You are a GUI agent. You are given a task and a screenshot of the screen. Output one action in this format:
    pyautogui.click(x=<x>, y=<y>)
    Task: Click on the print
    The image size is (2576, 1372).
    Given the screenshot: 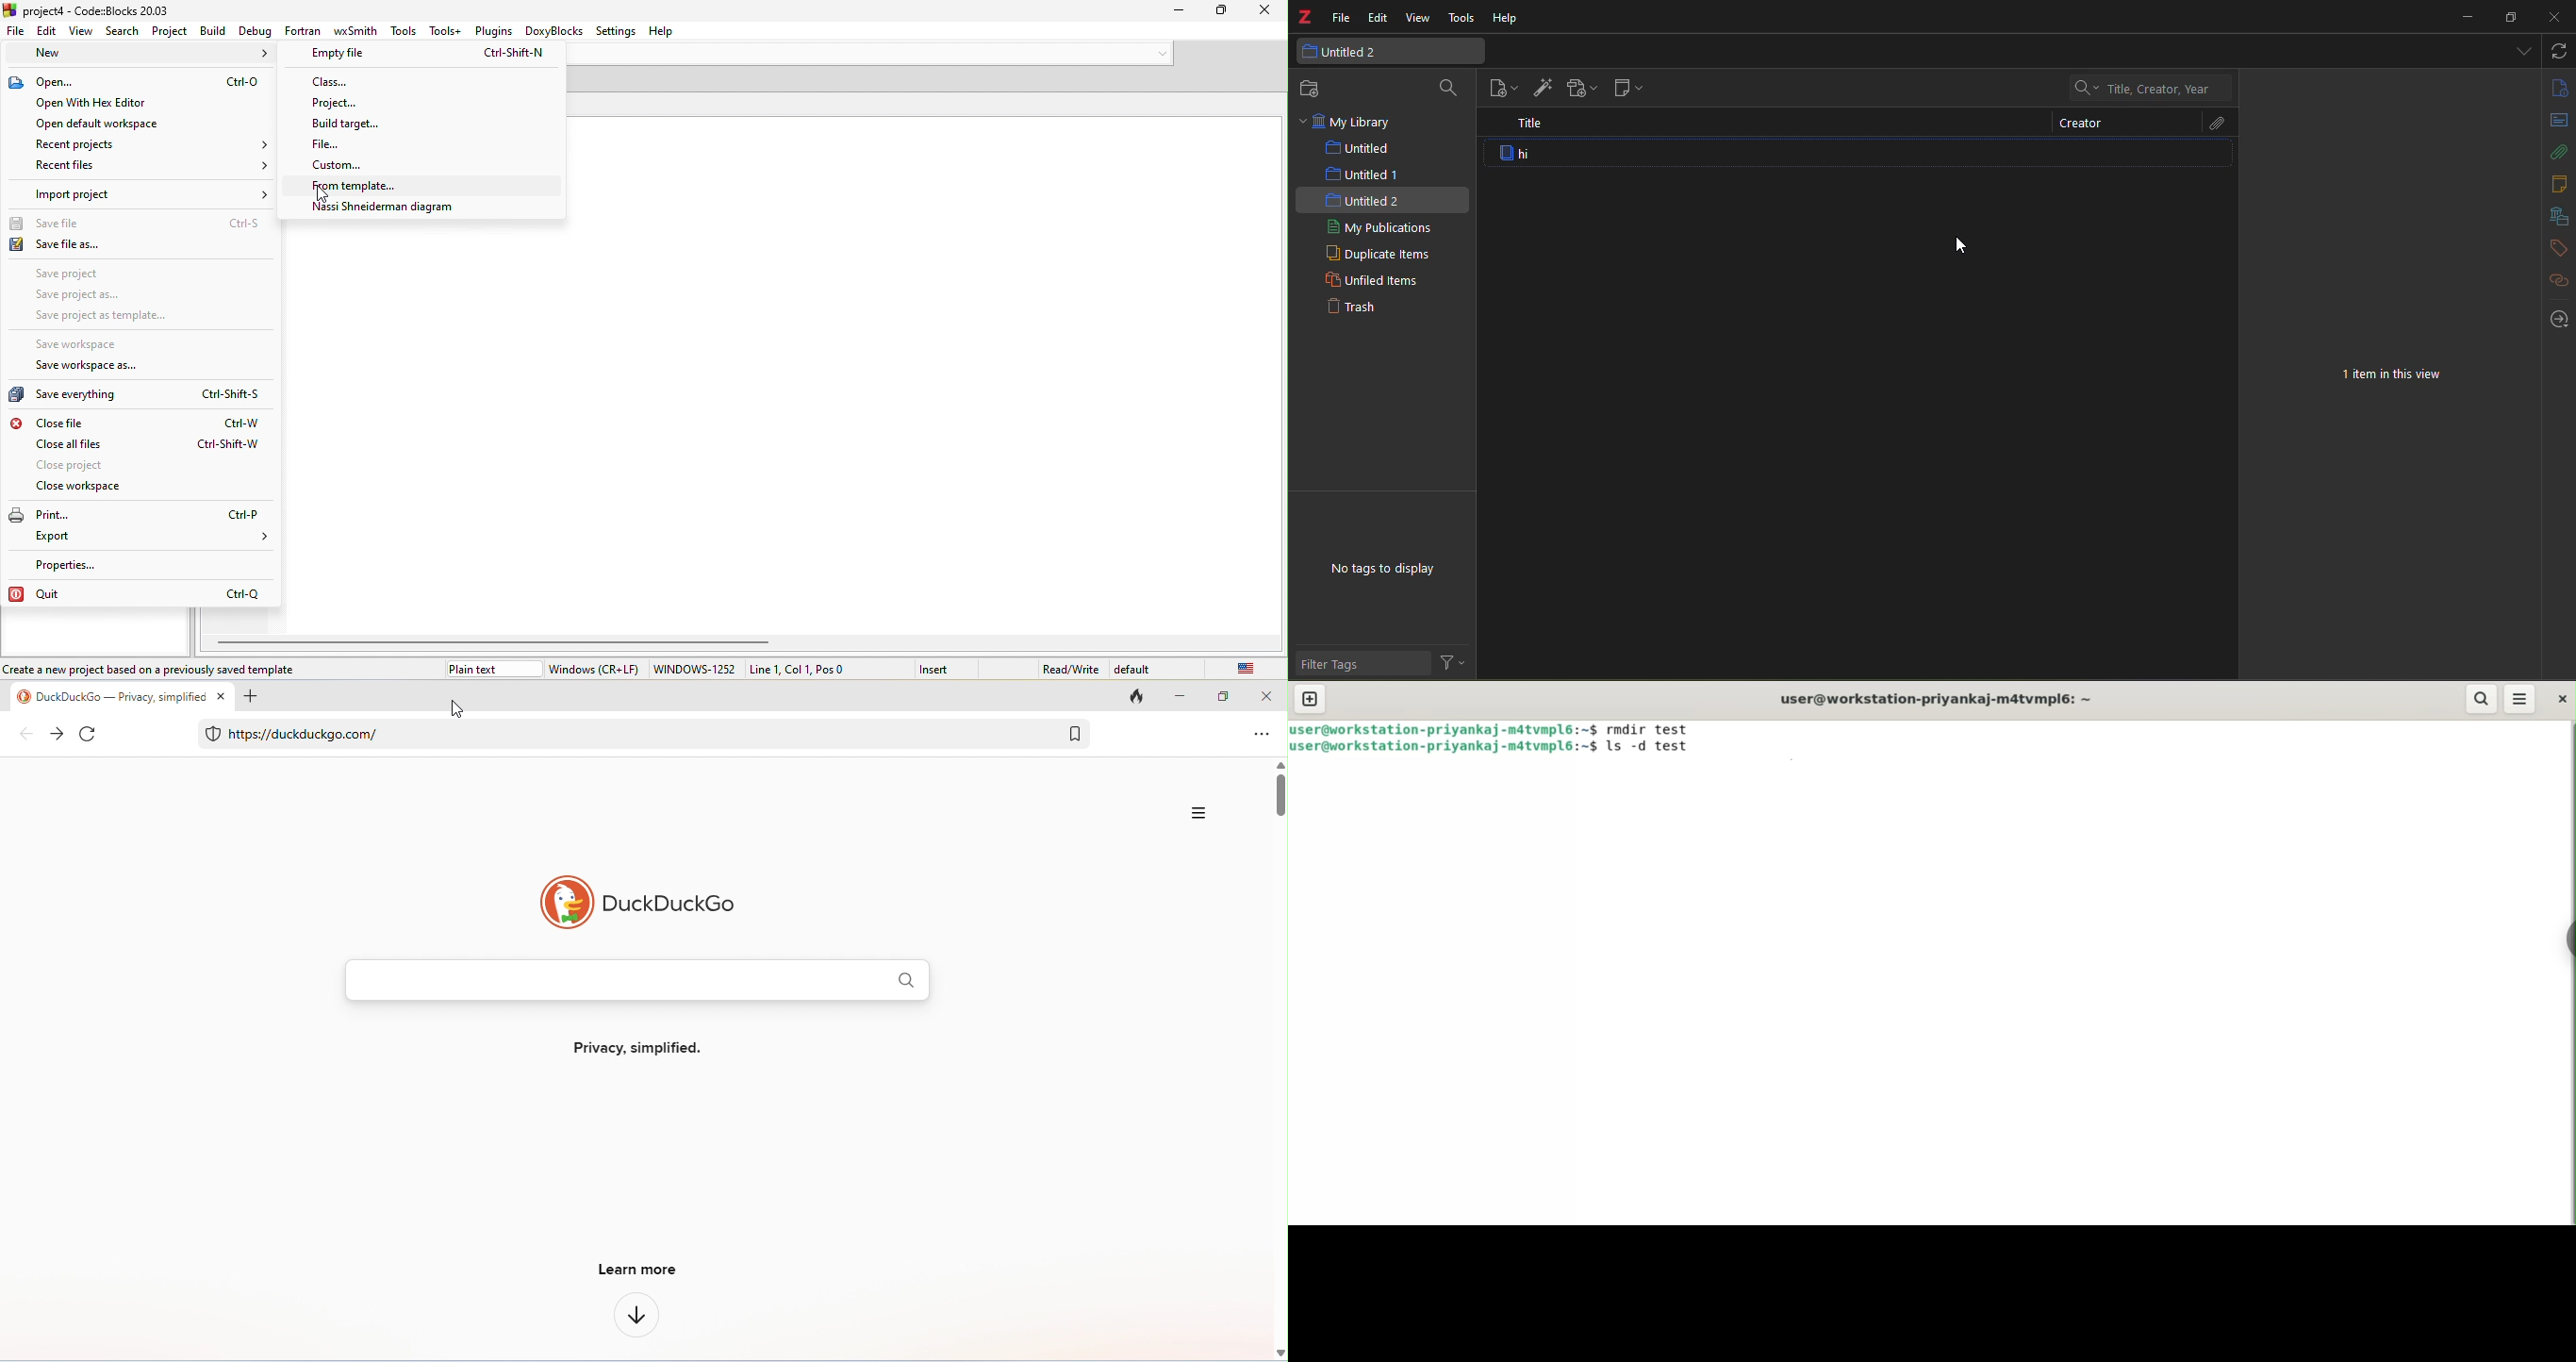 What is the action you would take?
    pyautogui.click(x=137, y=511)
    